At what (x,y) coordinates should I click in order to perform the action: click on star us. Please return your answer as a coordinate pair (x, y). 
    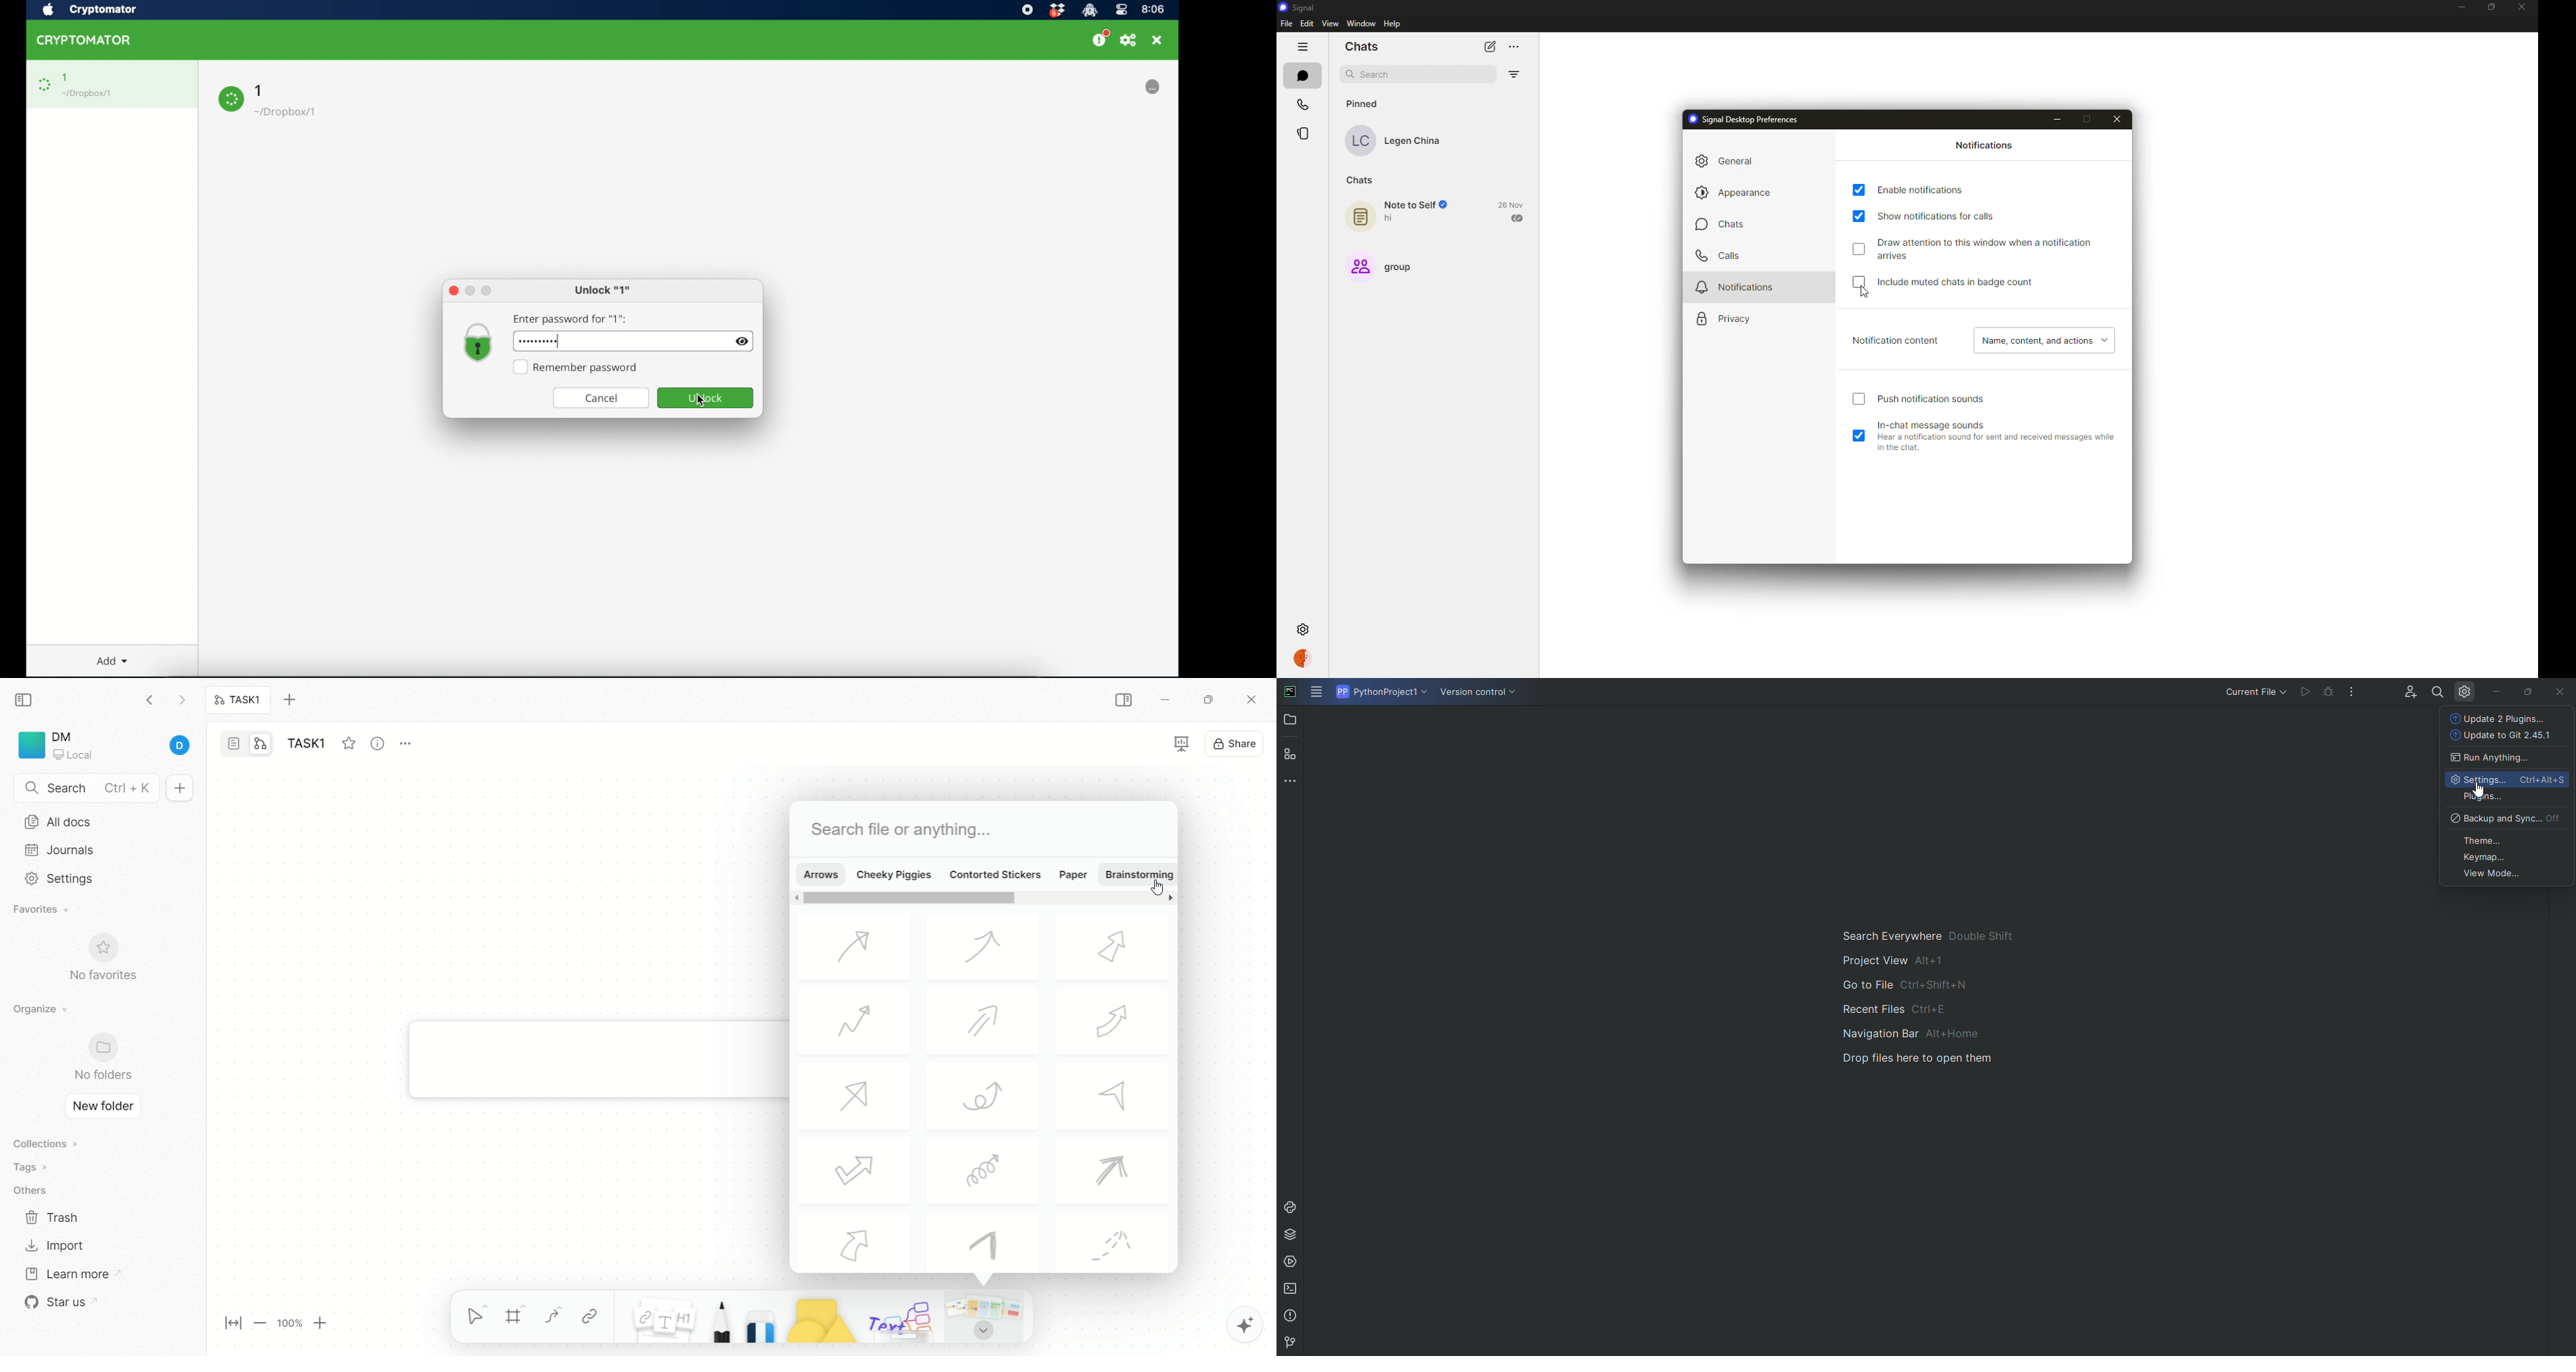
    Looking at the image, I should click on (57, 1302).